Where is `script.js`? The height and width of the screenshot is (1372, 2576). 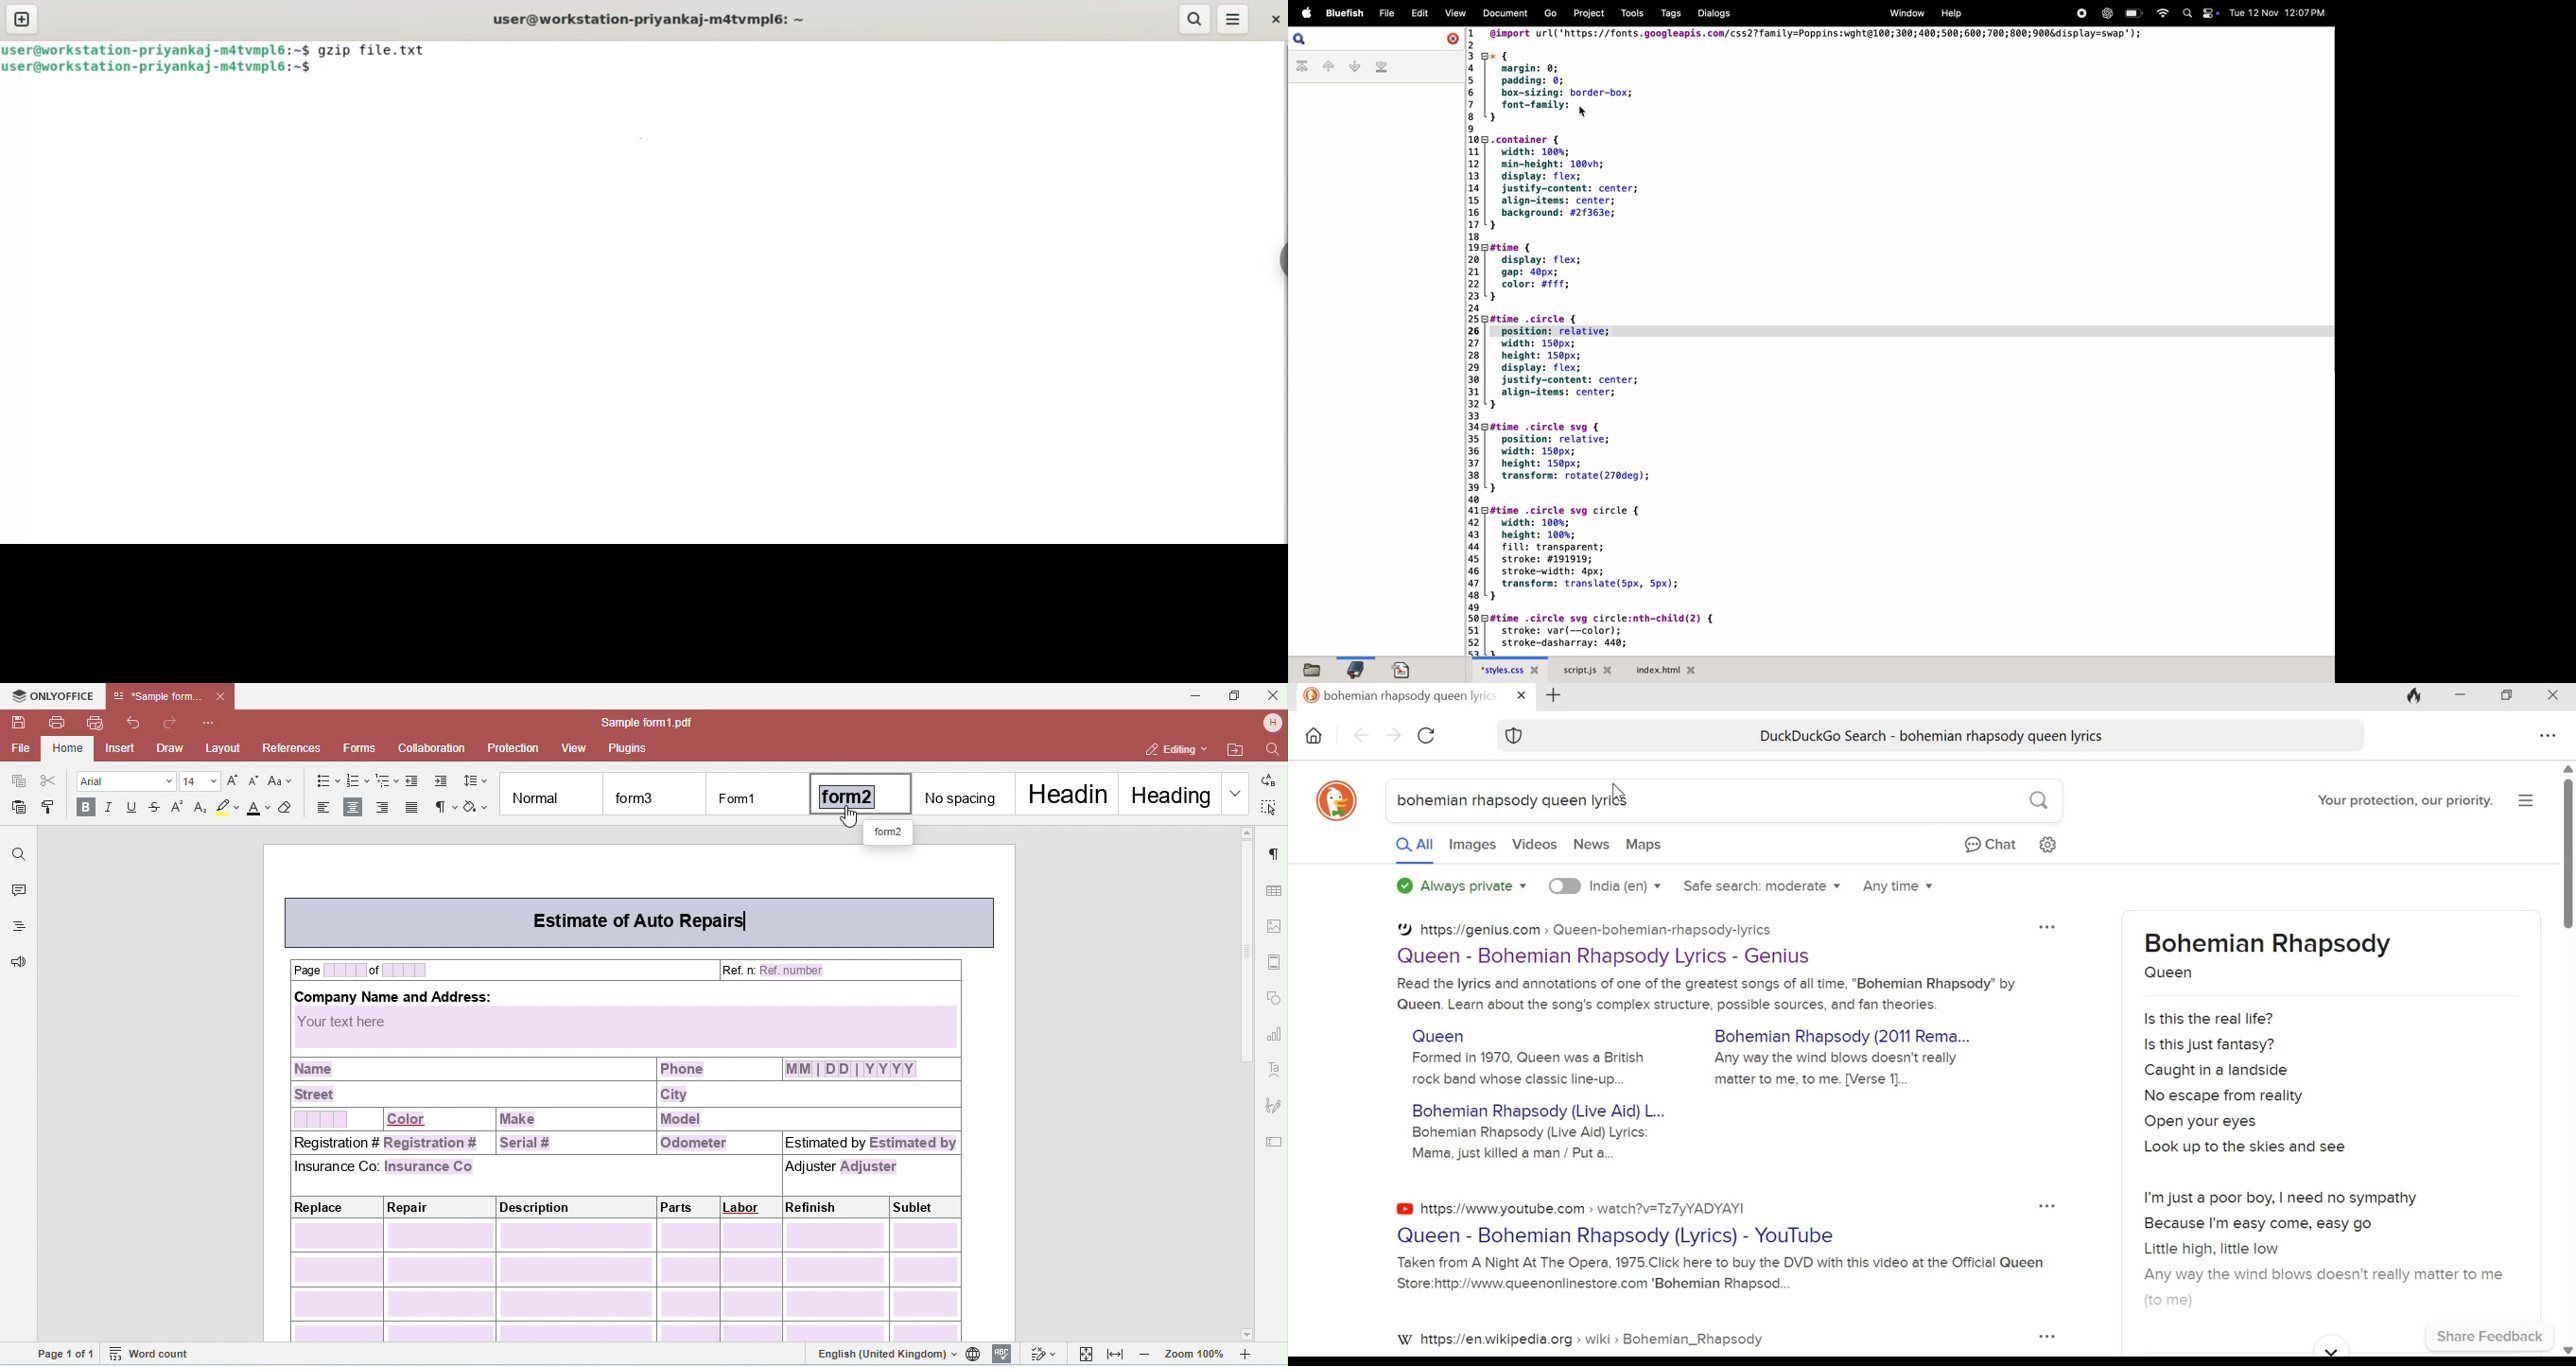
script.js is located at coordinates (1589, 670).